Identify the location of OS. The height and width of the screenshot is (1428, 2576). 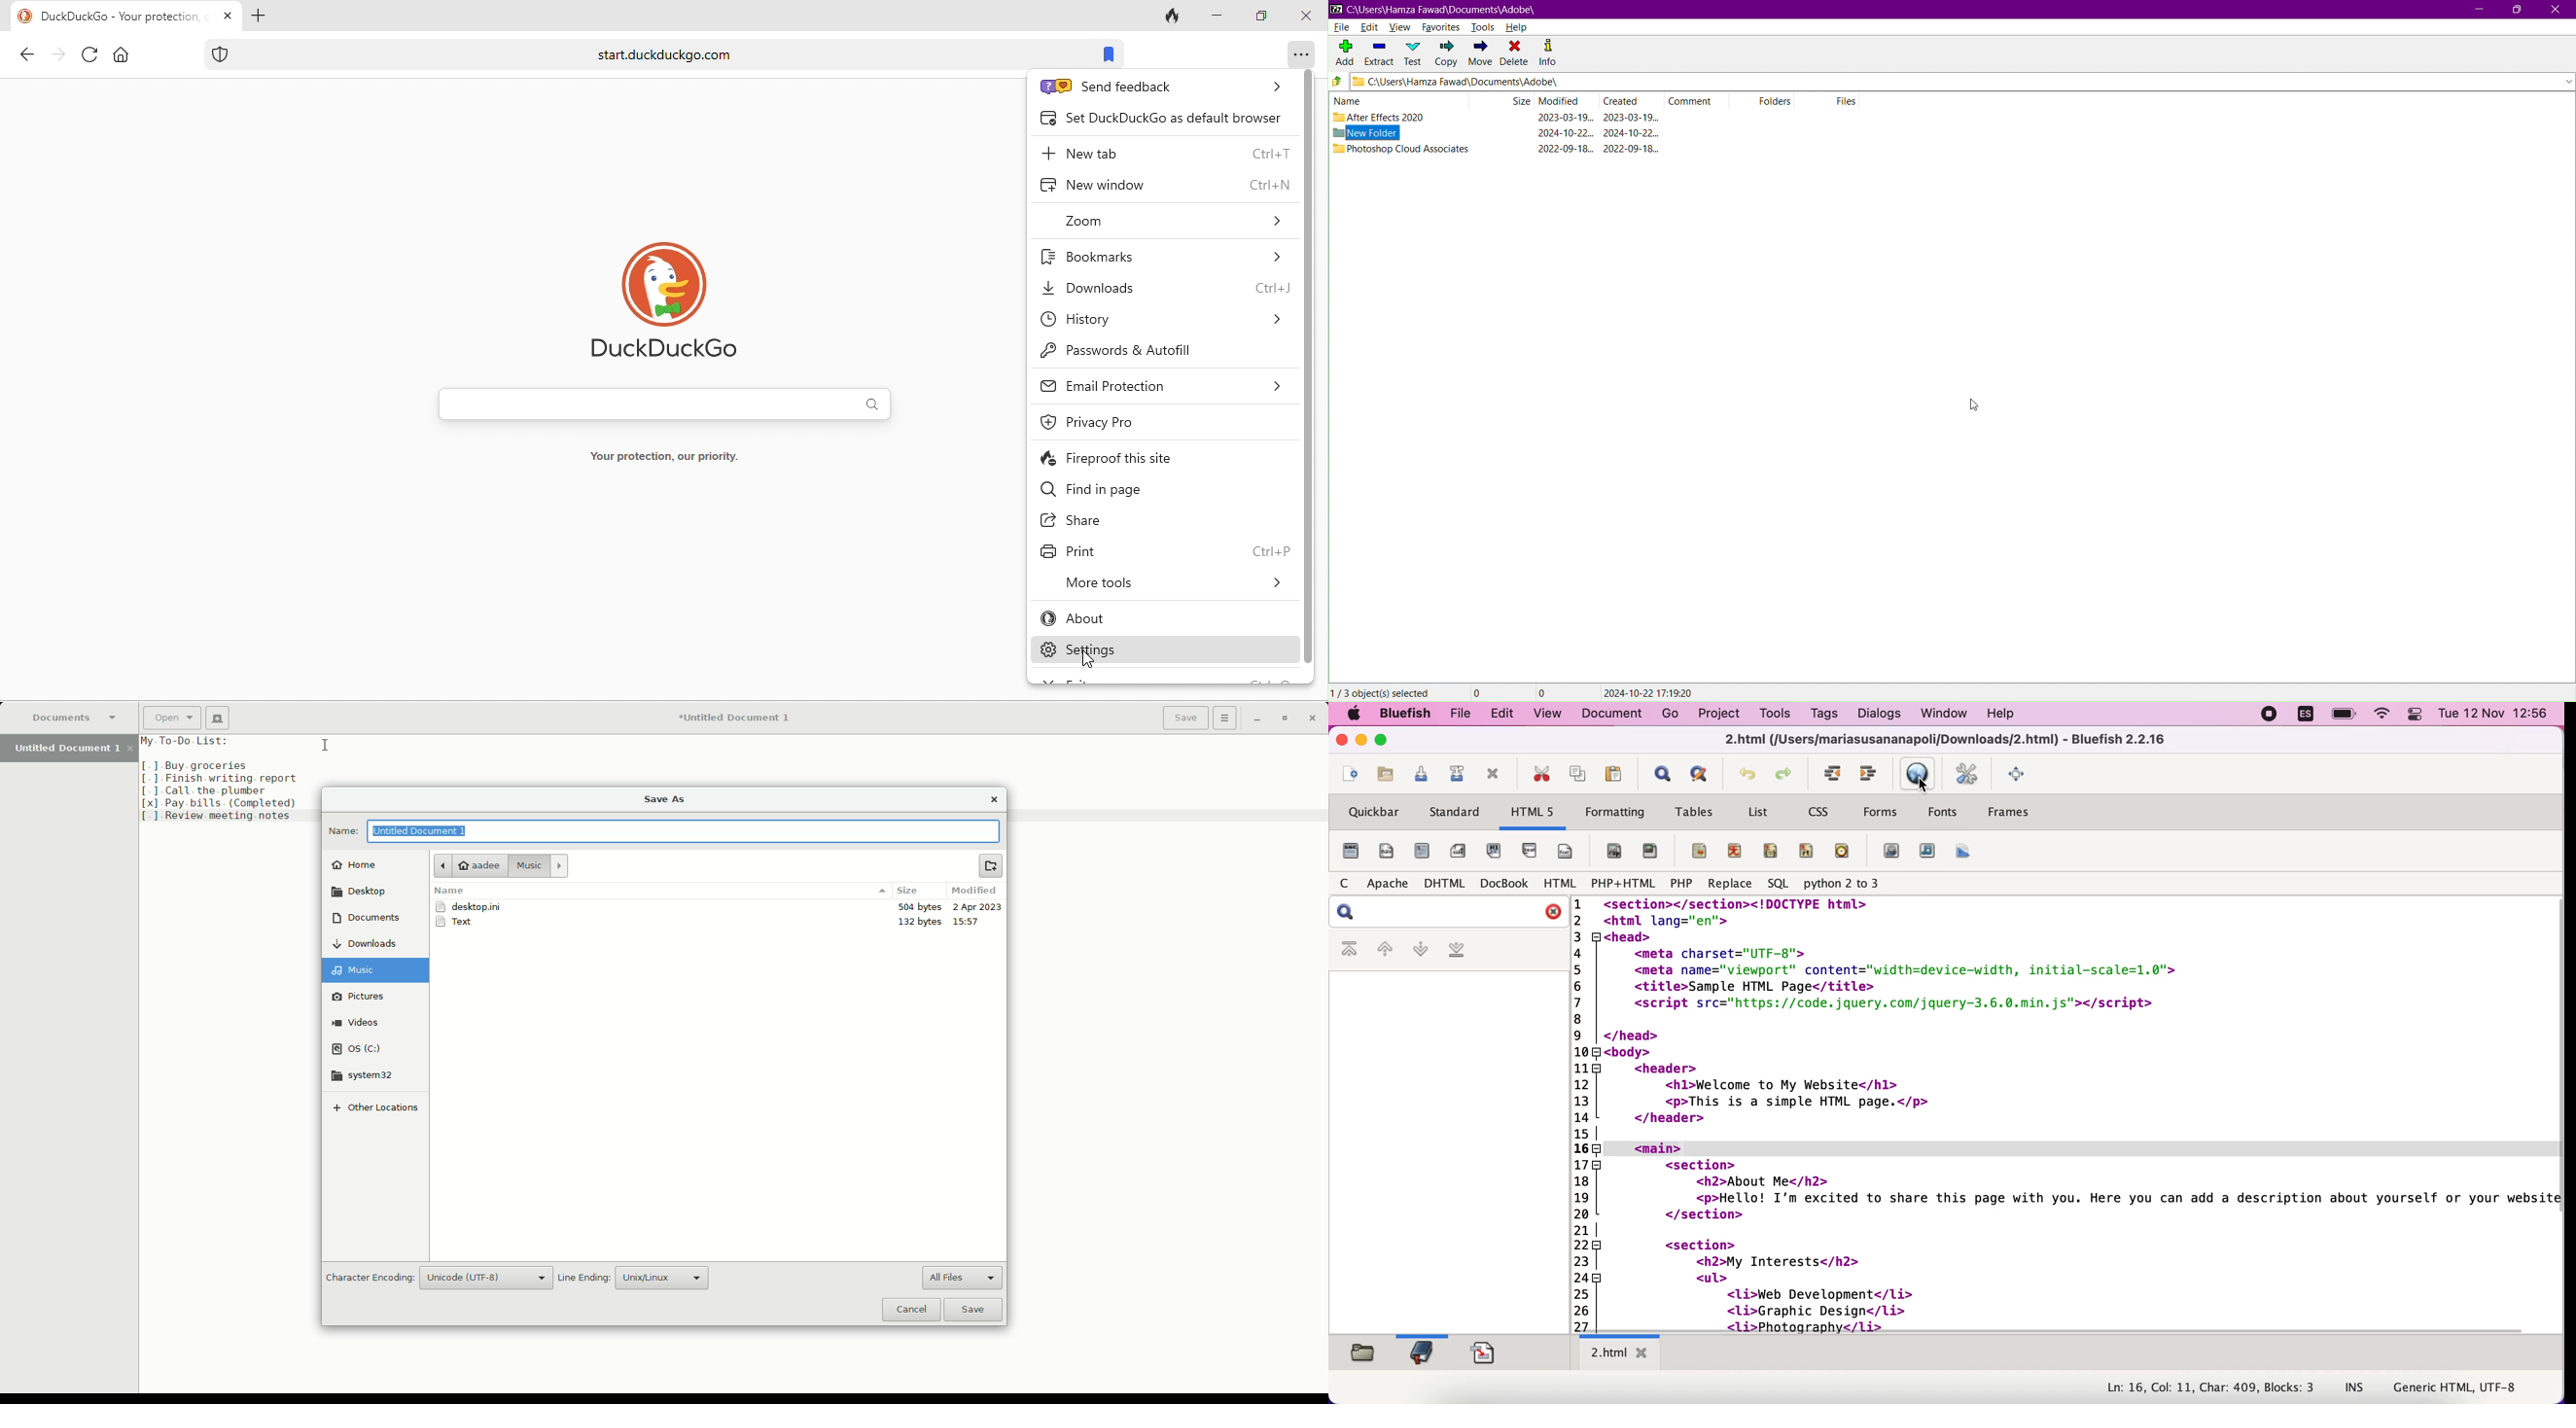
(365, 1046).